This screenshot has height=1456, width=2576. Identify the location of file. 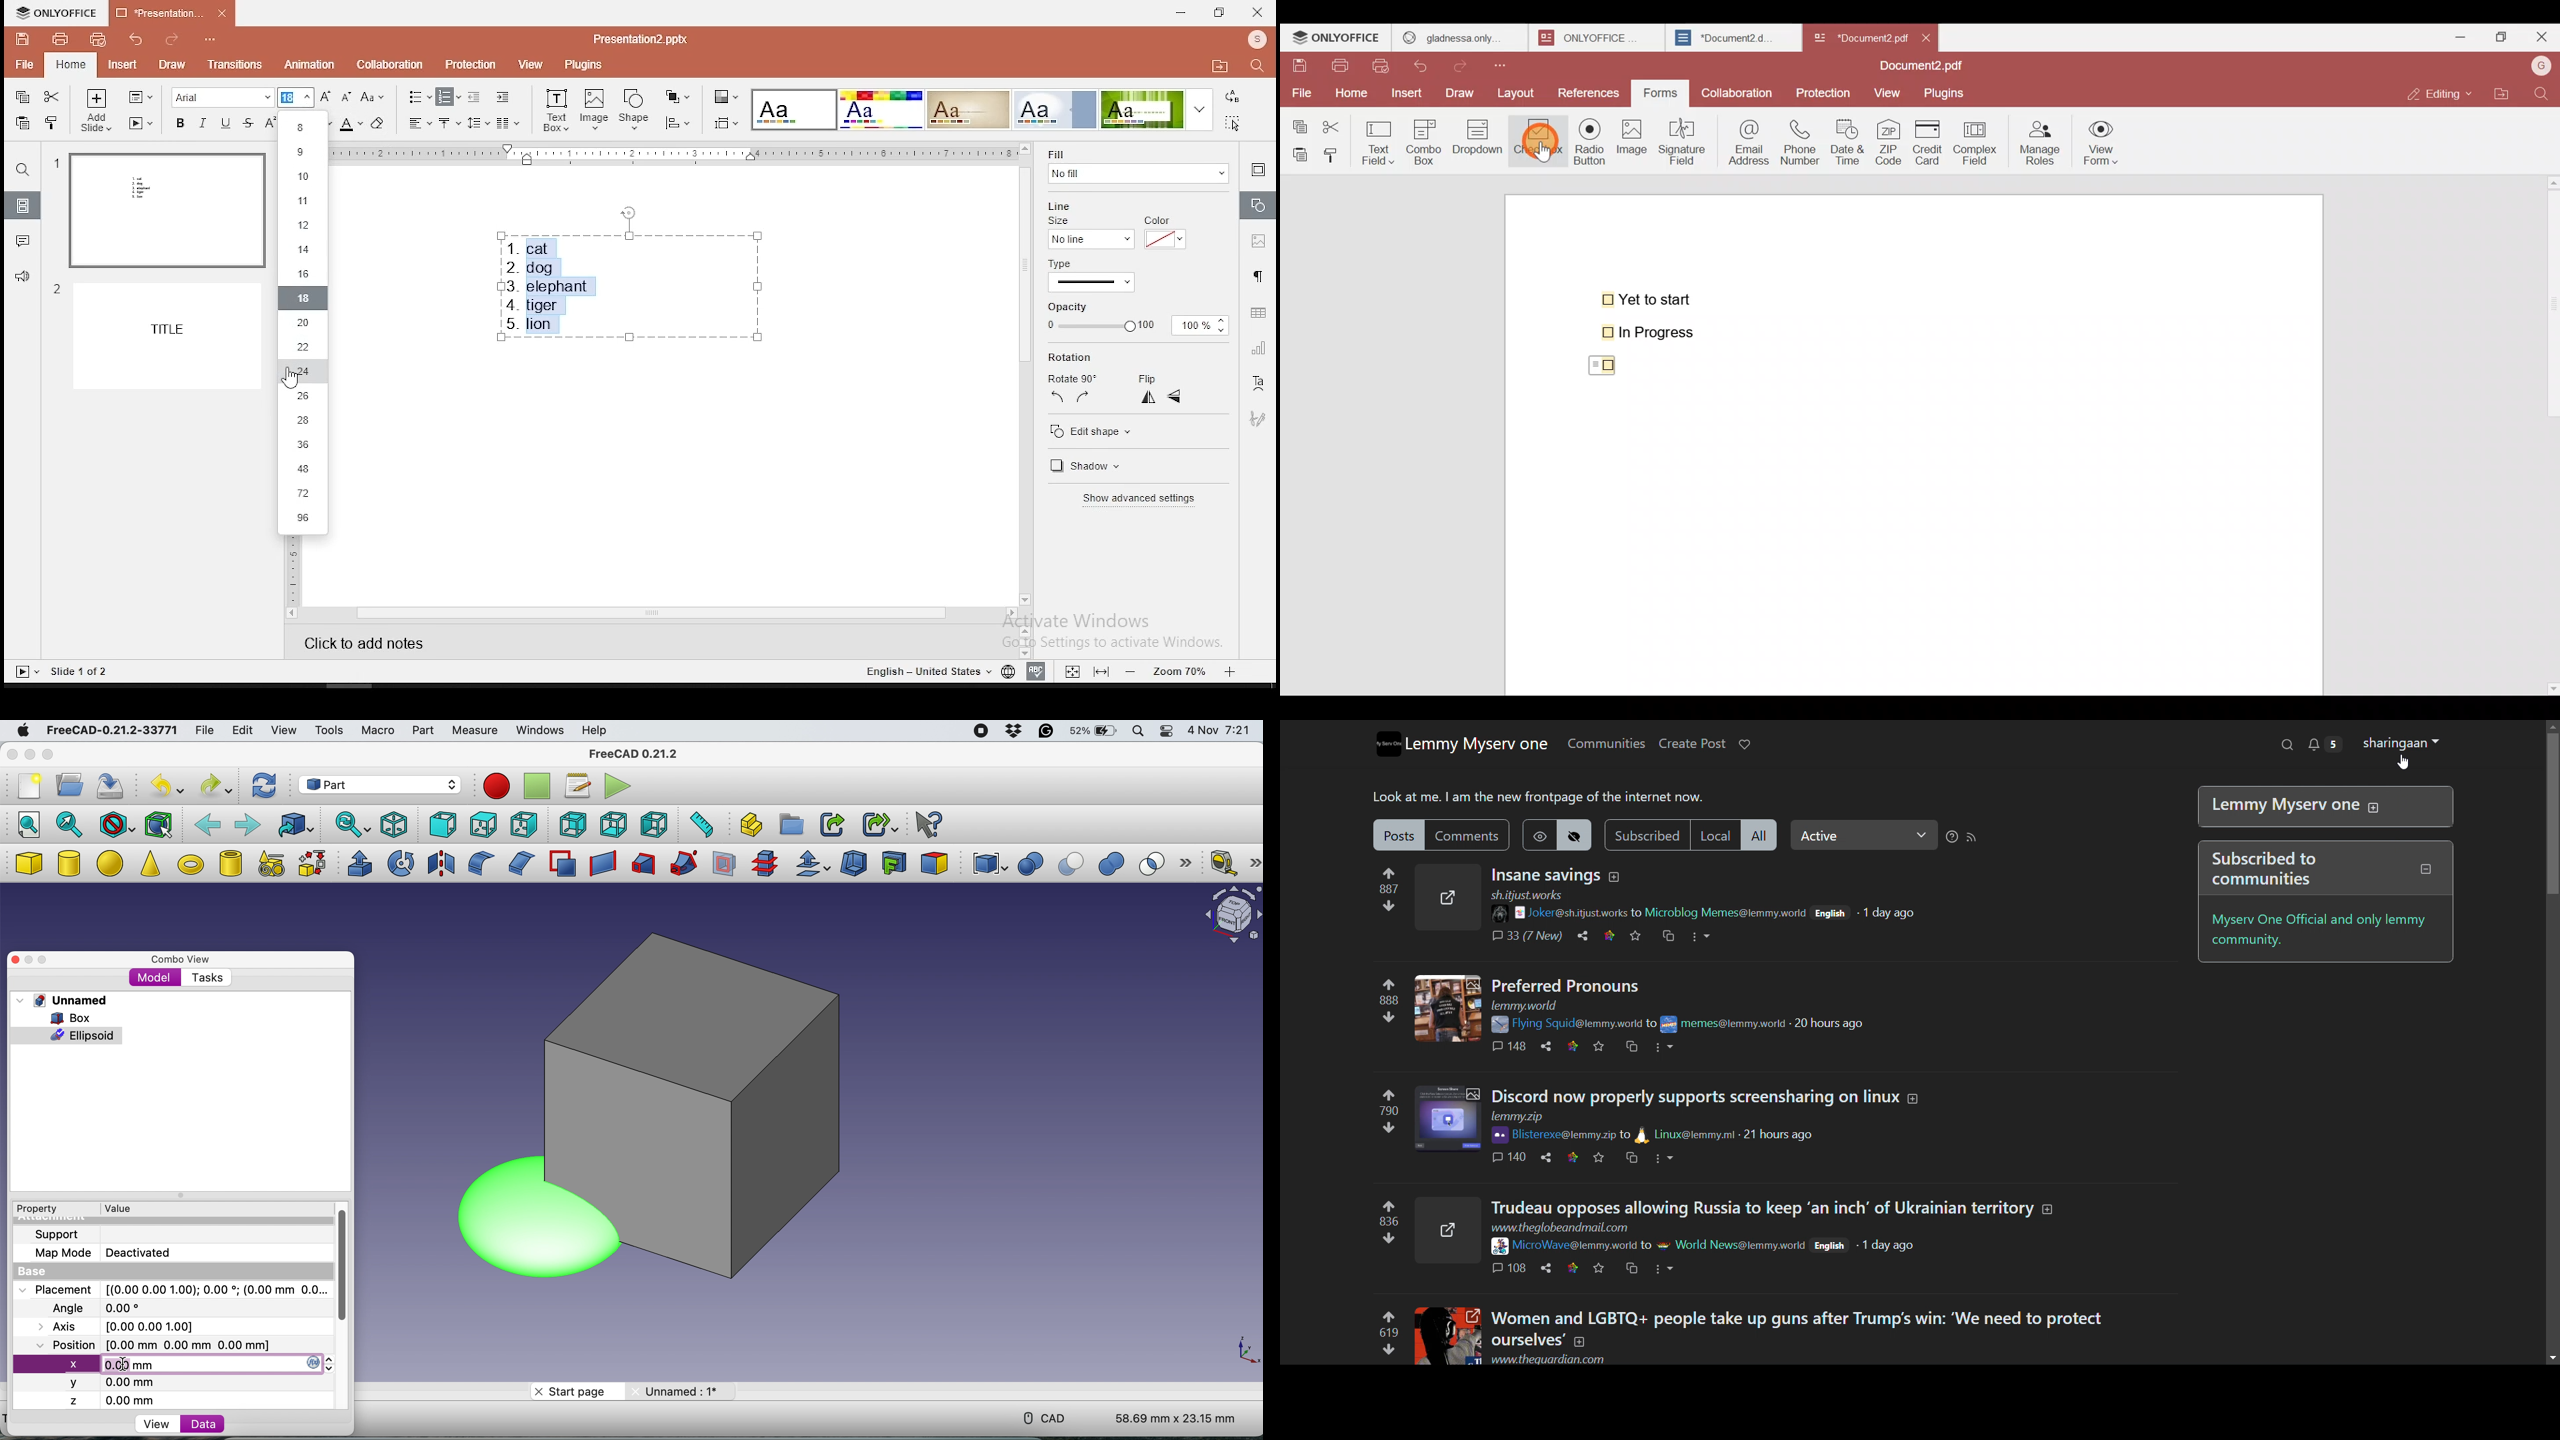
(24, 63).